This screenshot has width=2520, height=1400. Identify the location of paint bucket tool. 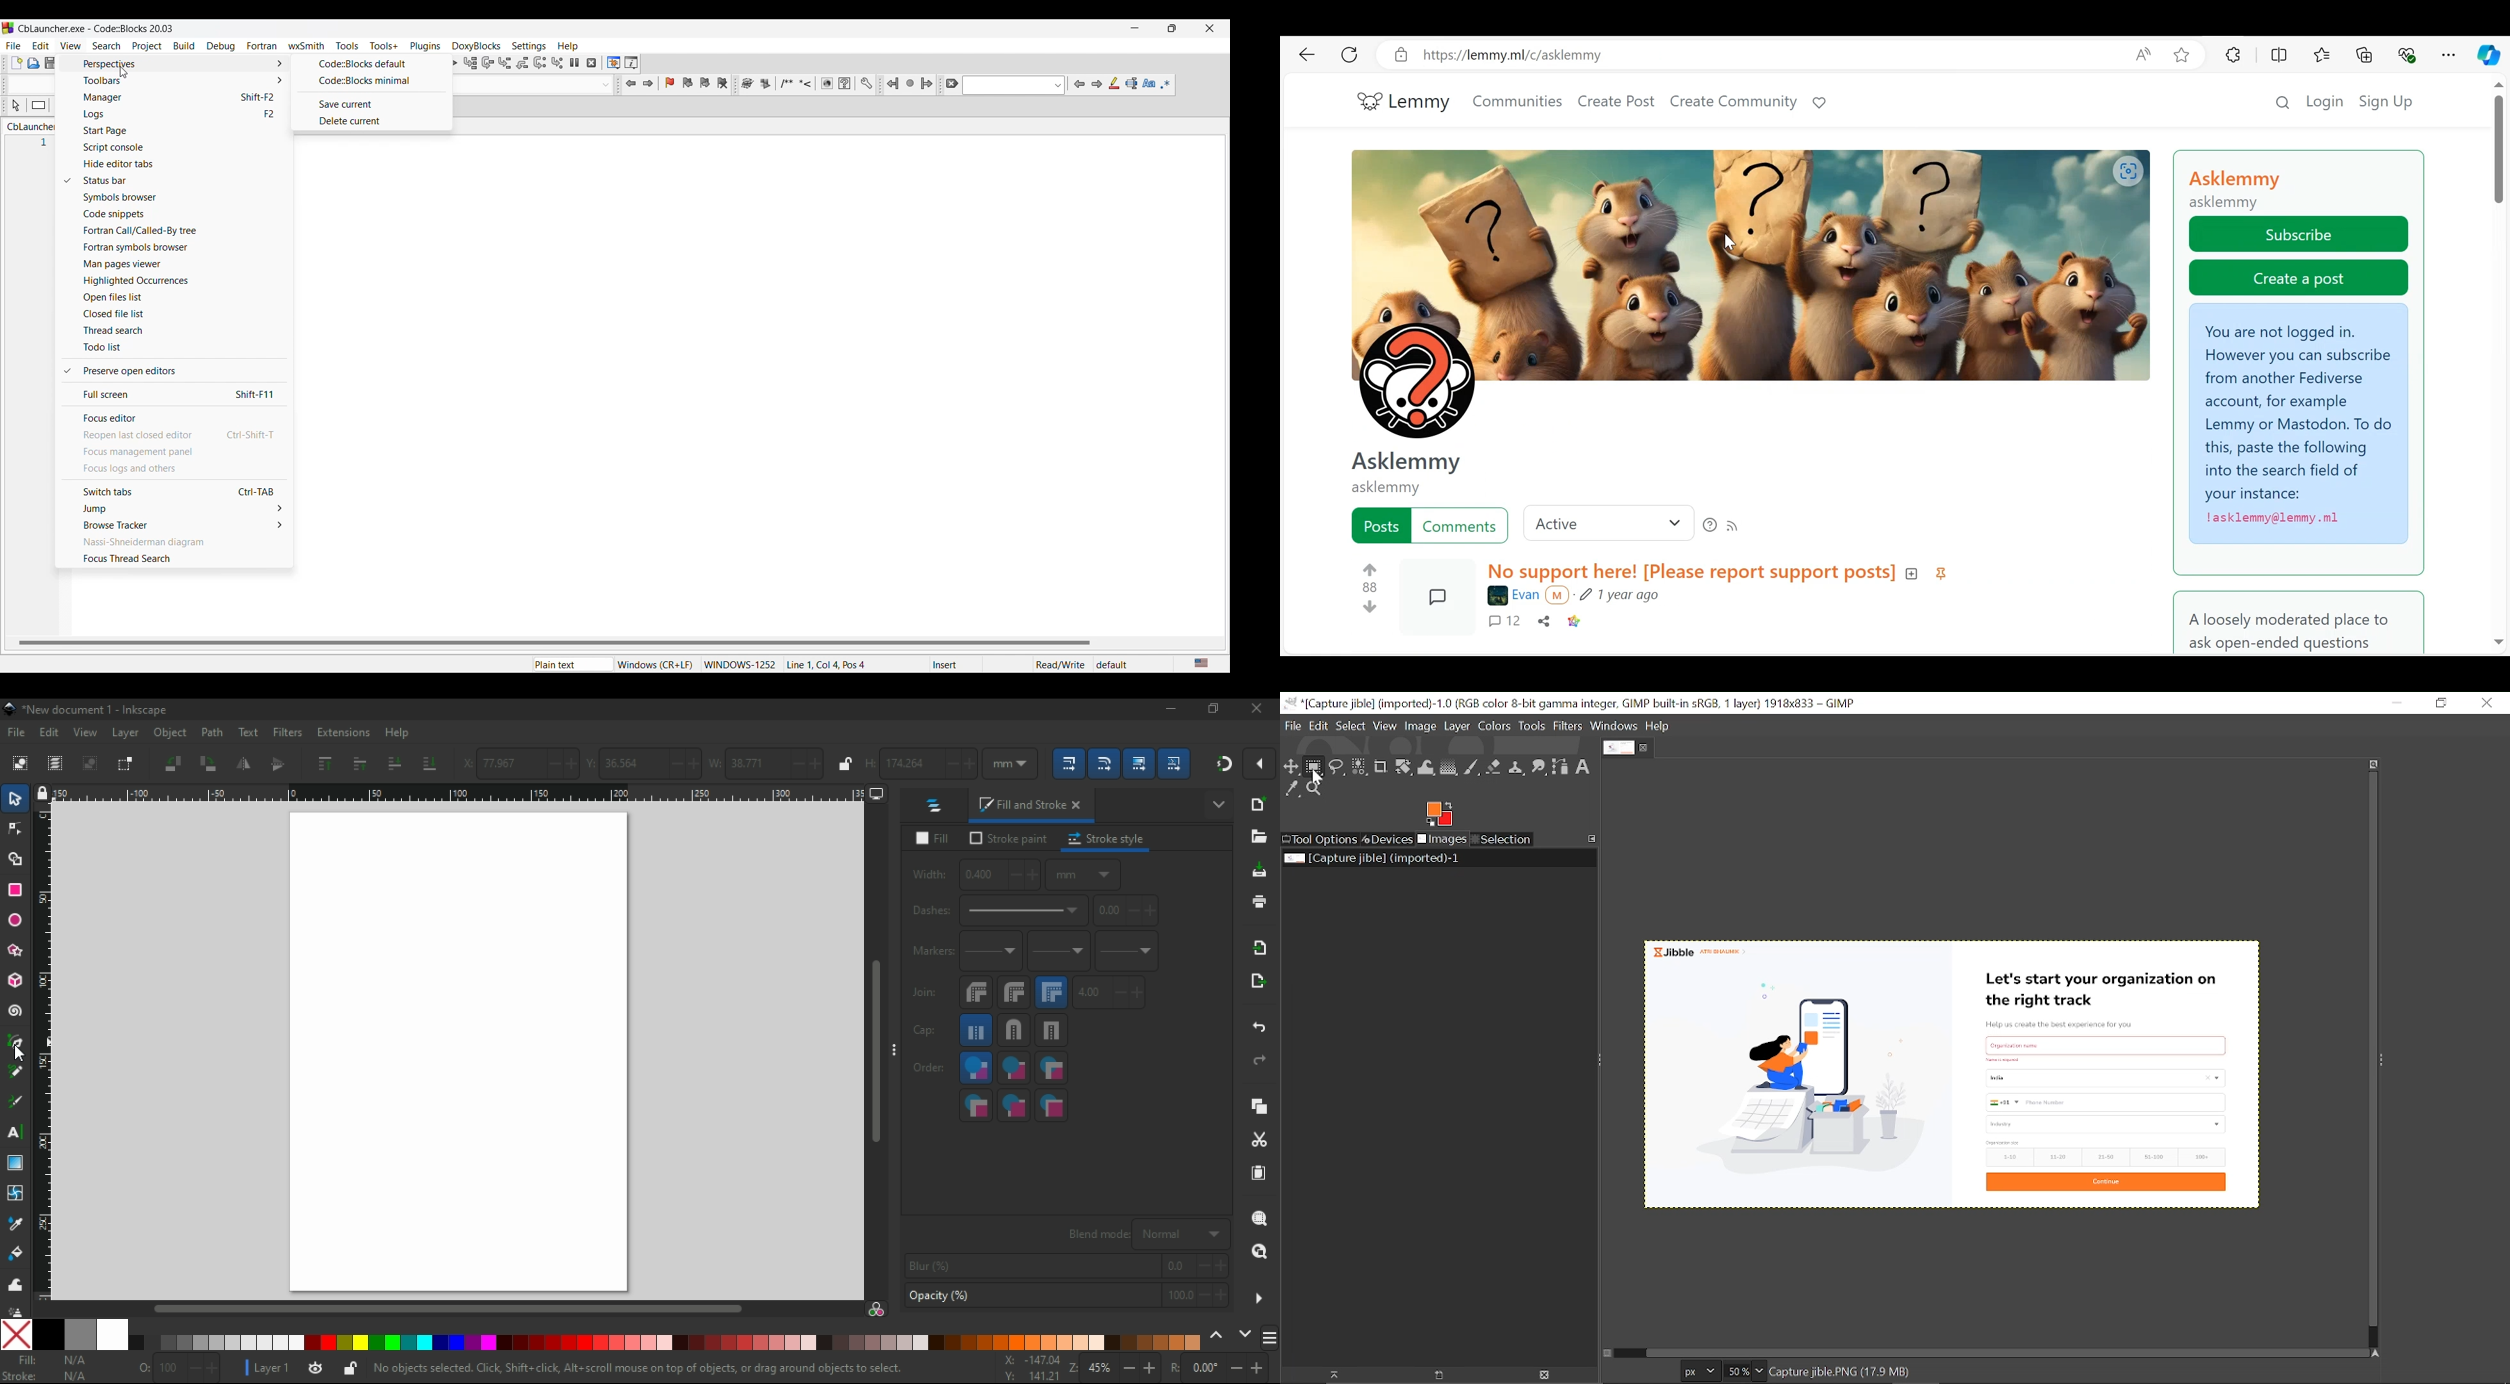
(14, 1254).